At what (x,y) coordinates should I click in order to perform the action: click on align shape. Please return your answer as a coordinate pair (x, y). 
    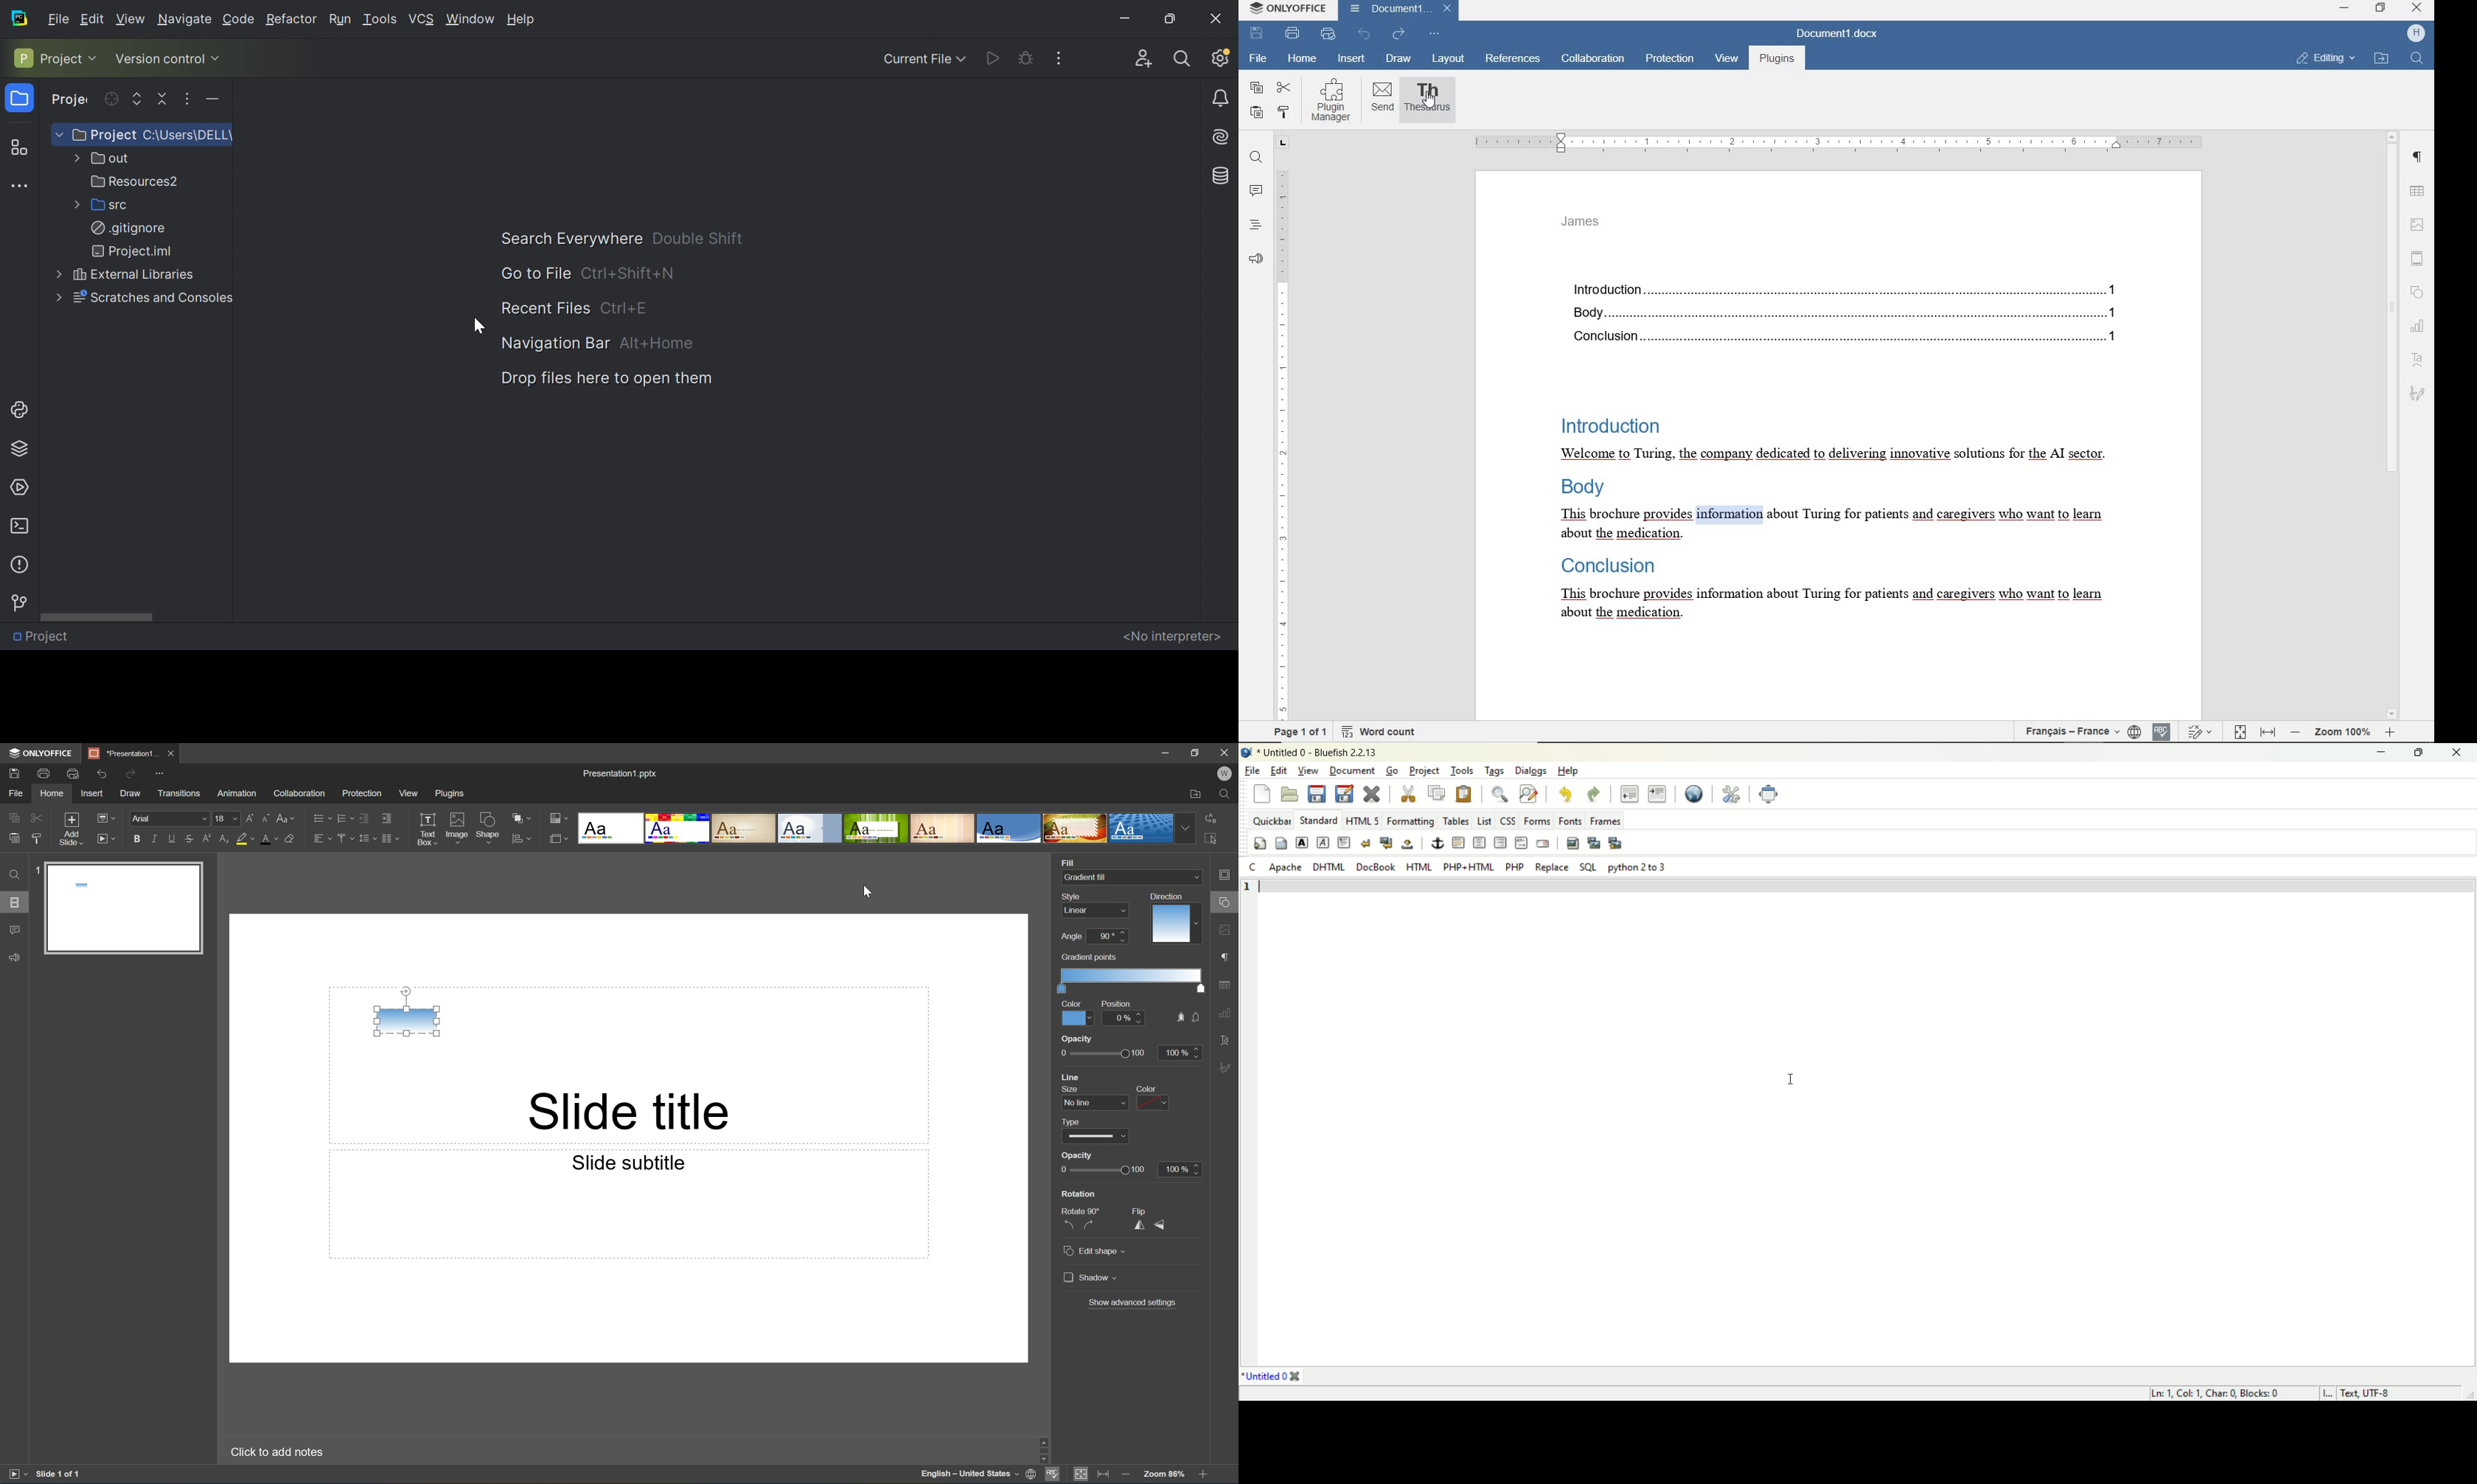
    Looking at the image, I should click on (523, 839).